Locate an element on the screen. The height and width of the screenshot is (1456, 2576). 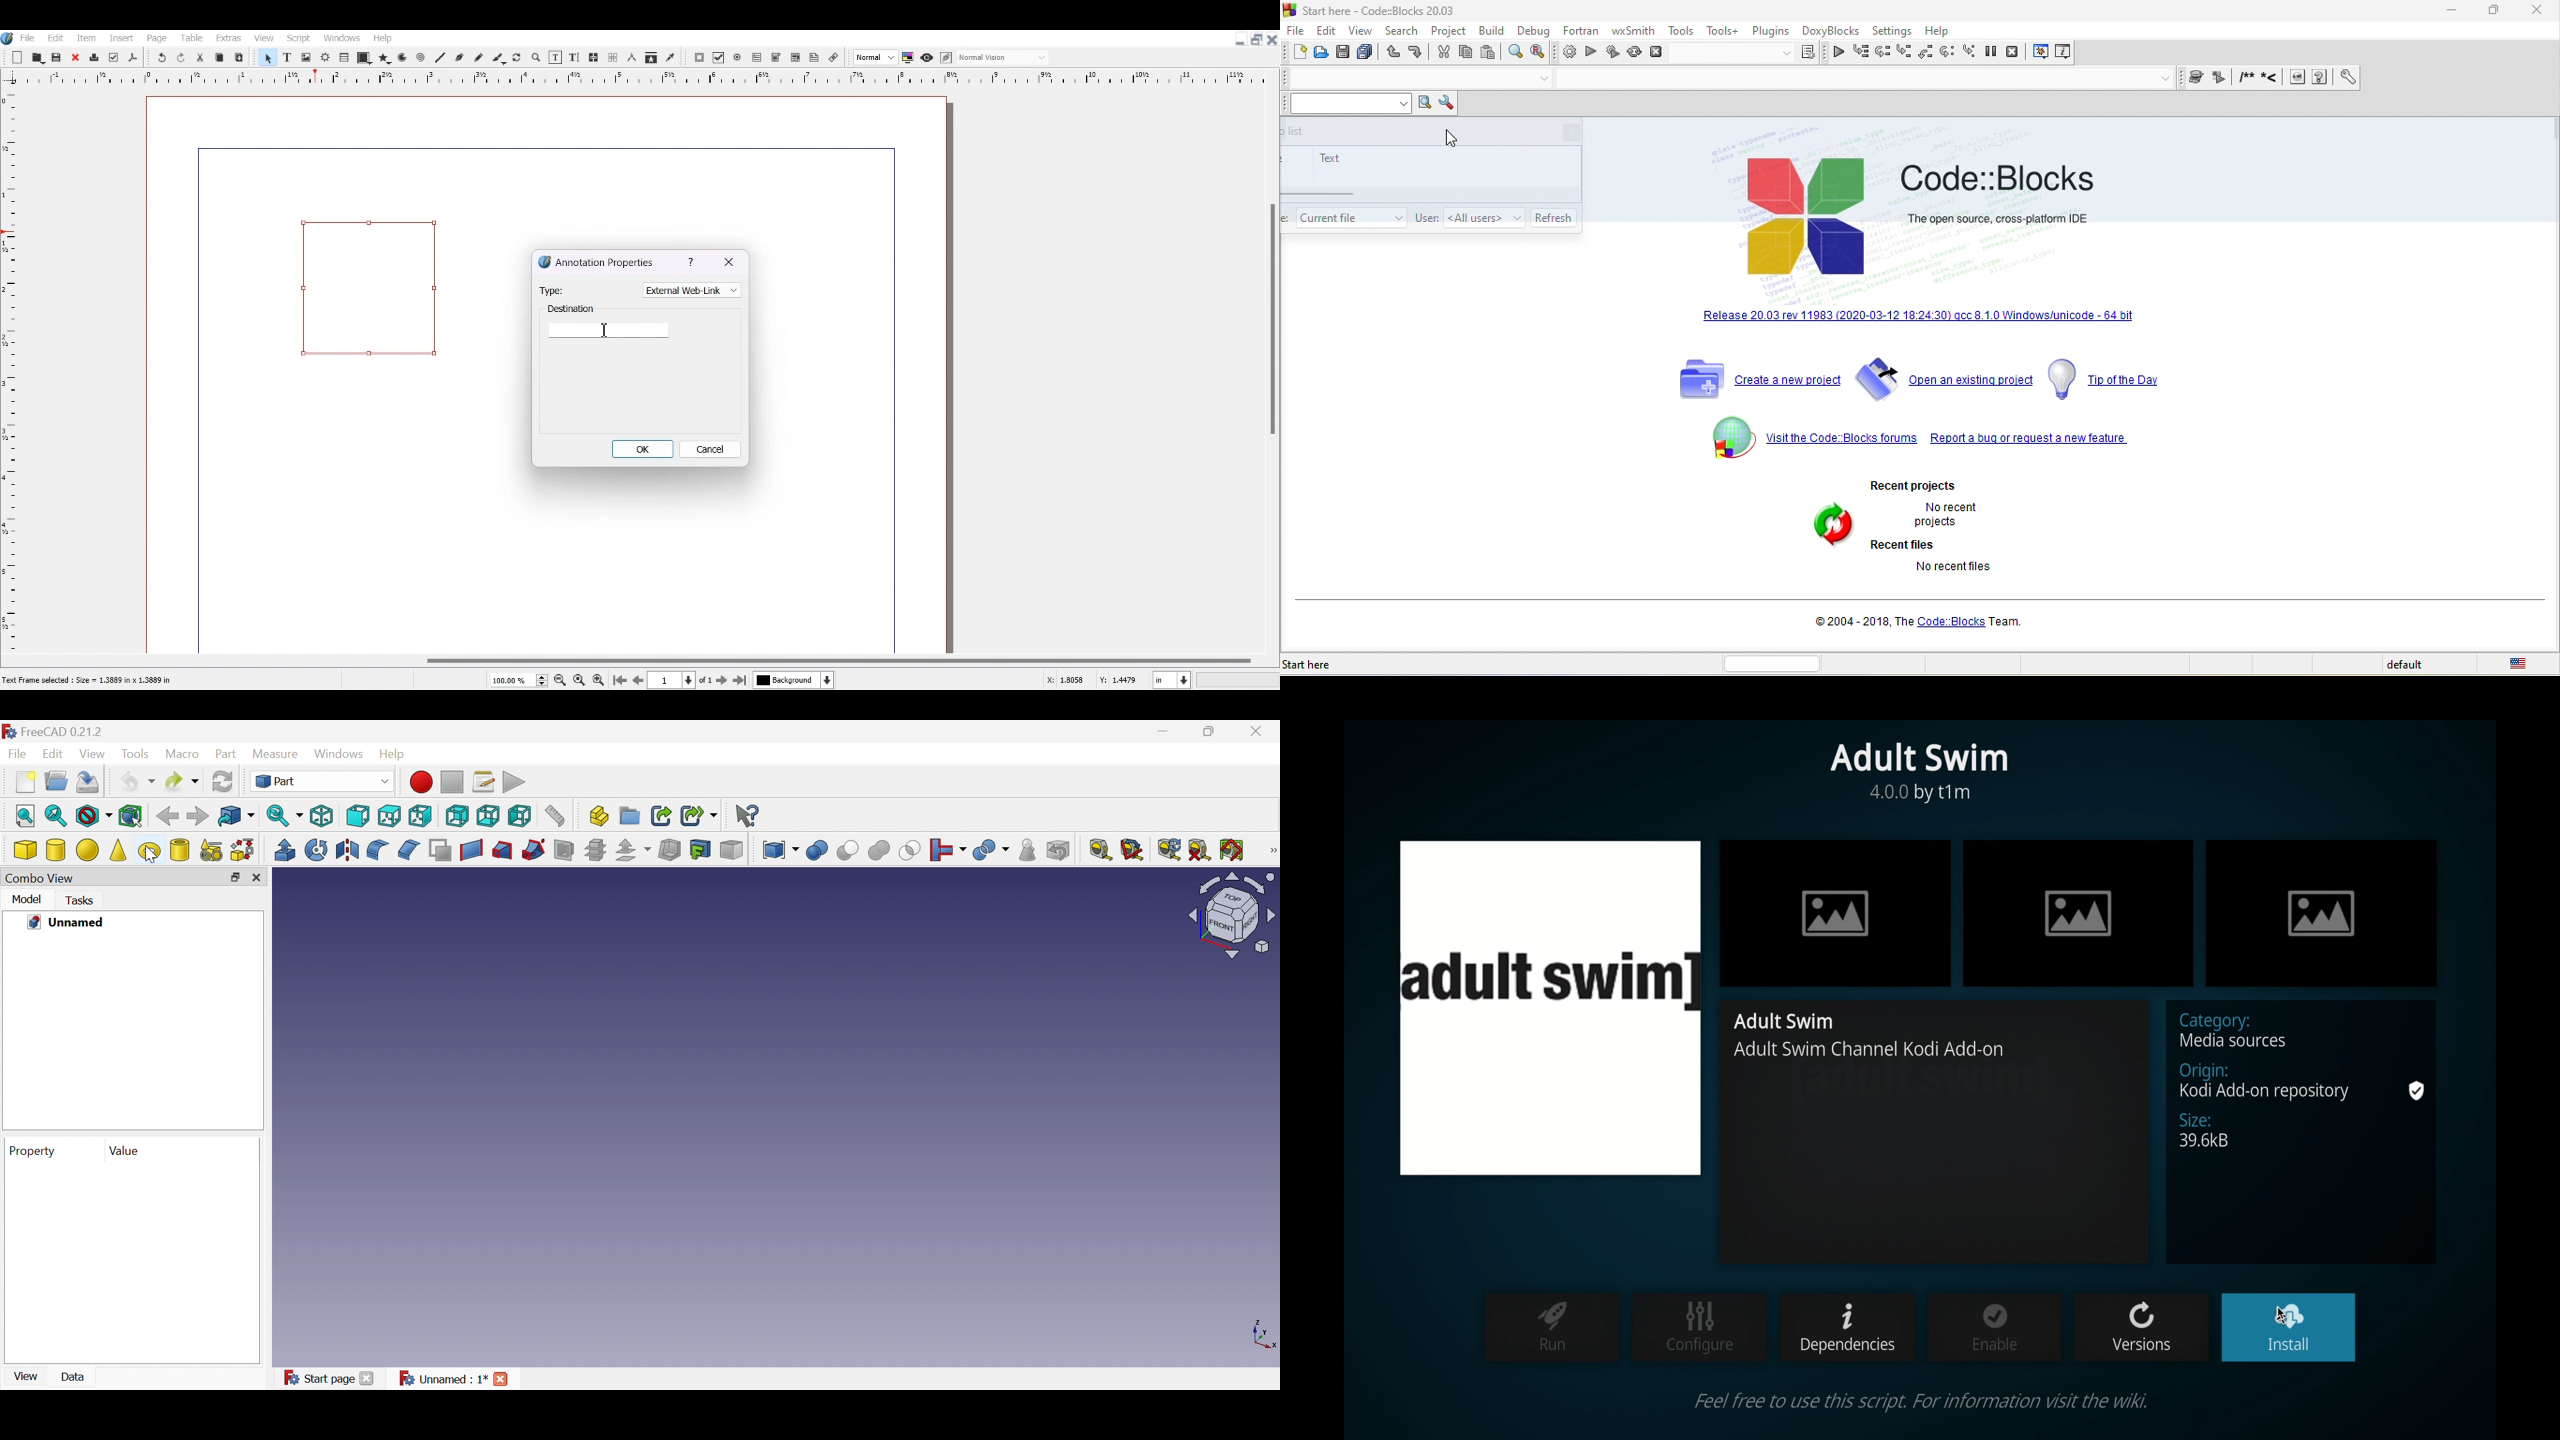
Maximize is located at coordinates (1256, 38).